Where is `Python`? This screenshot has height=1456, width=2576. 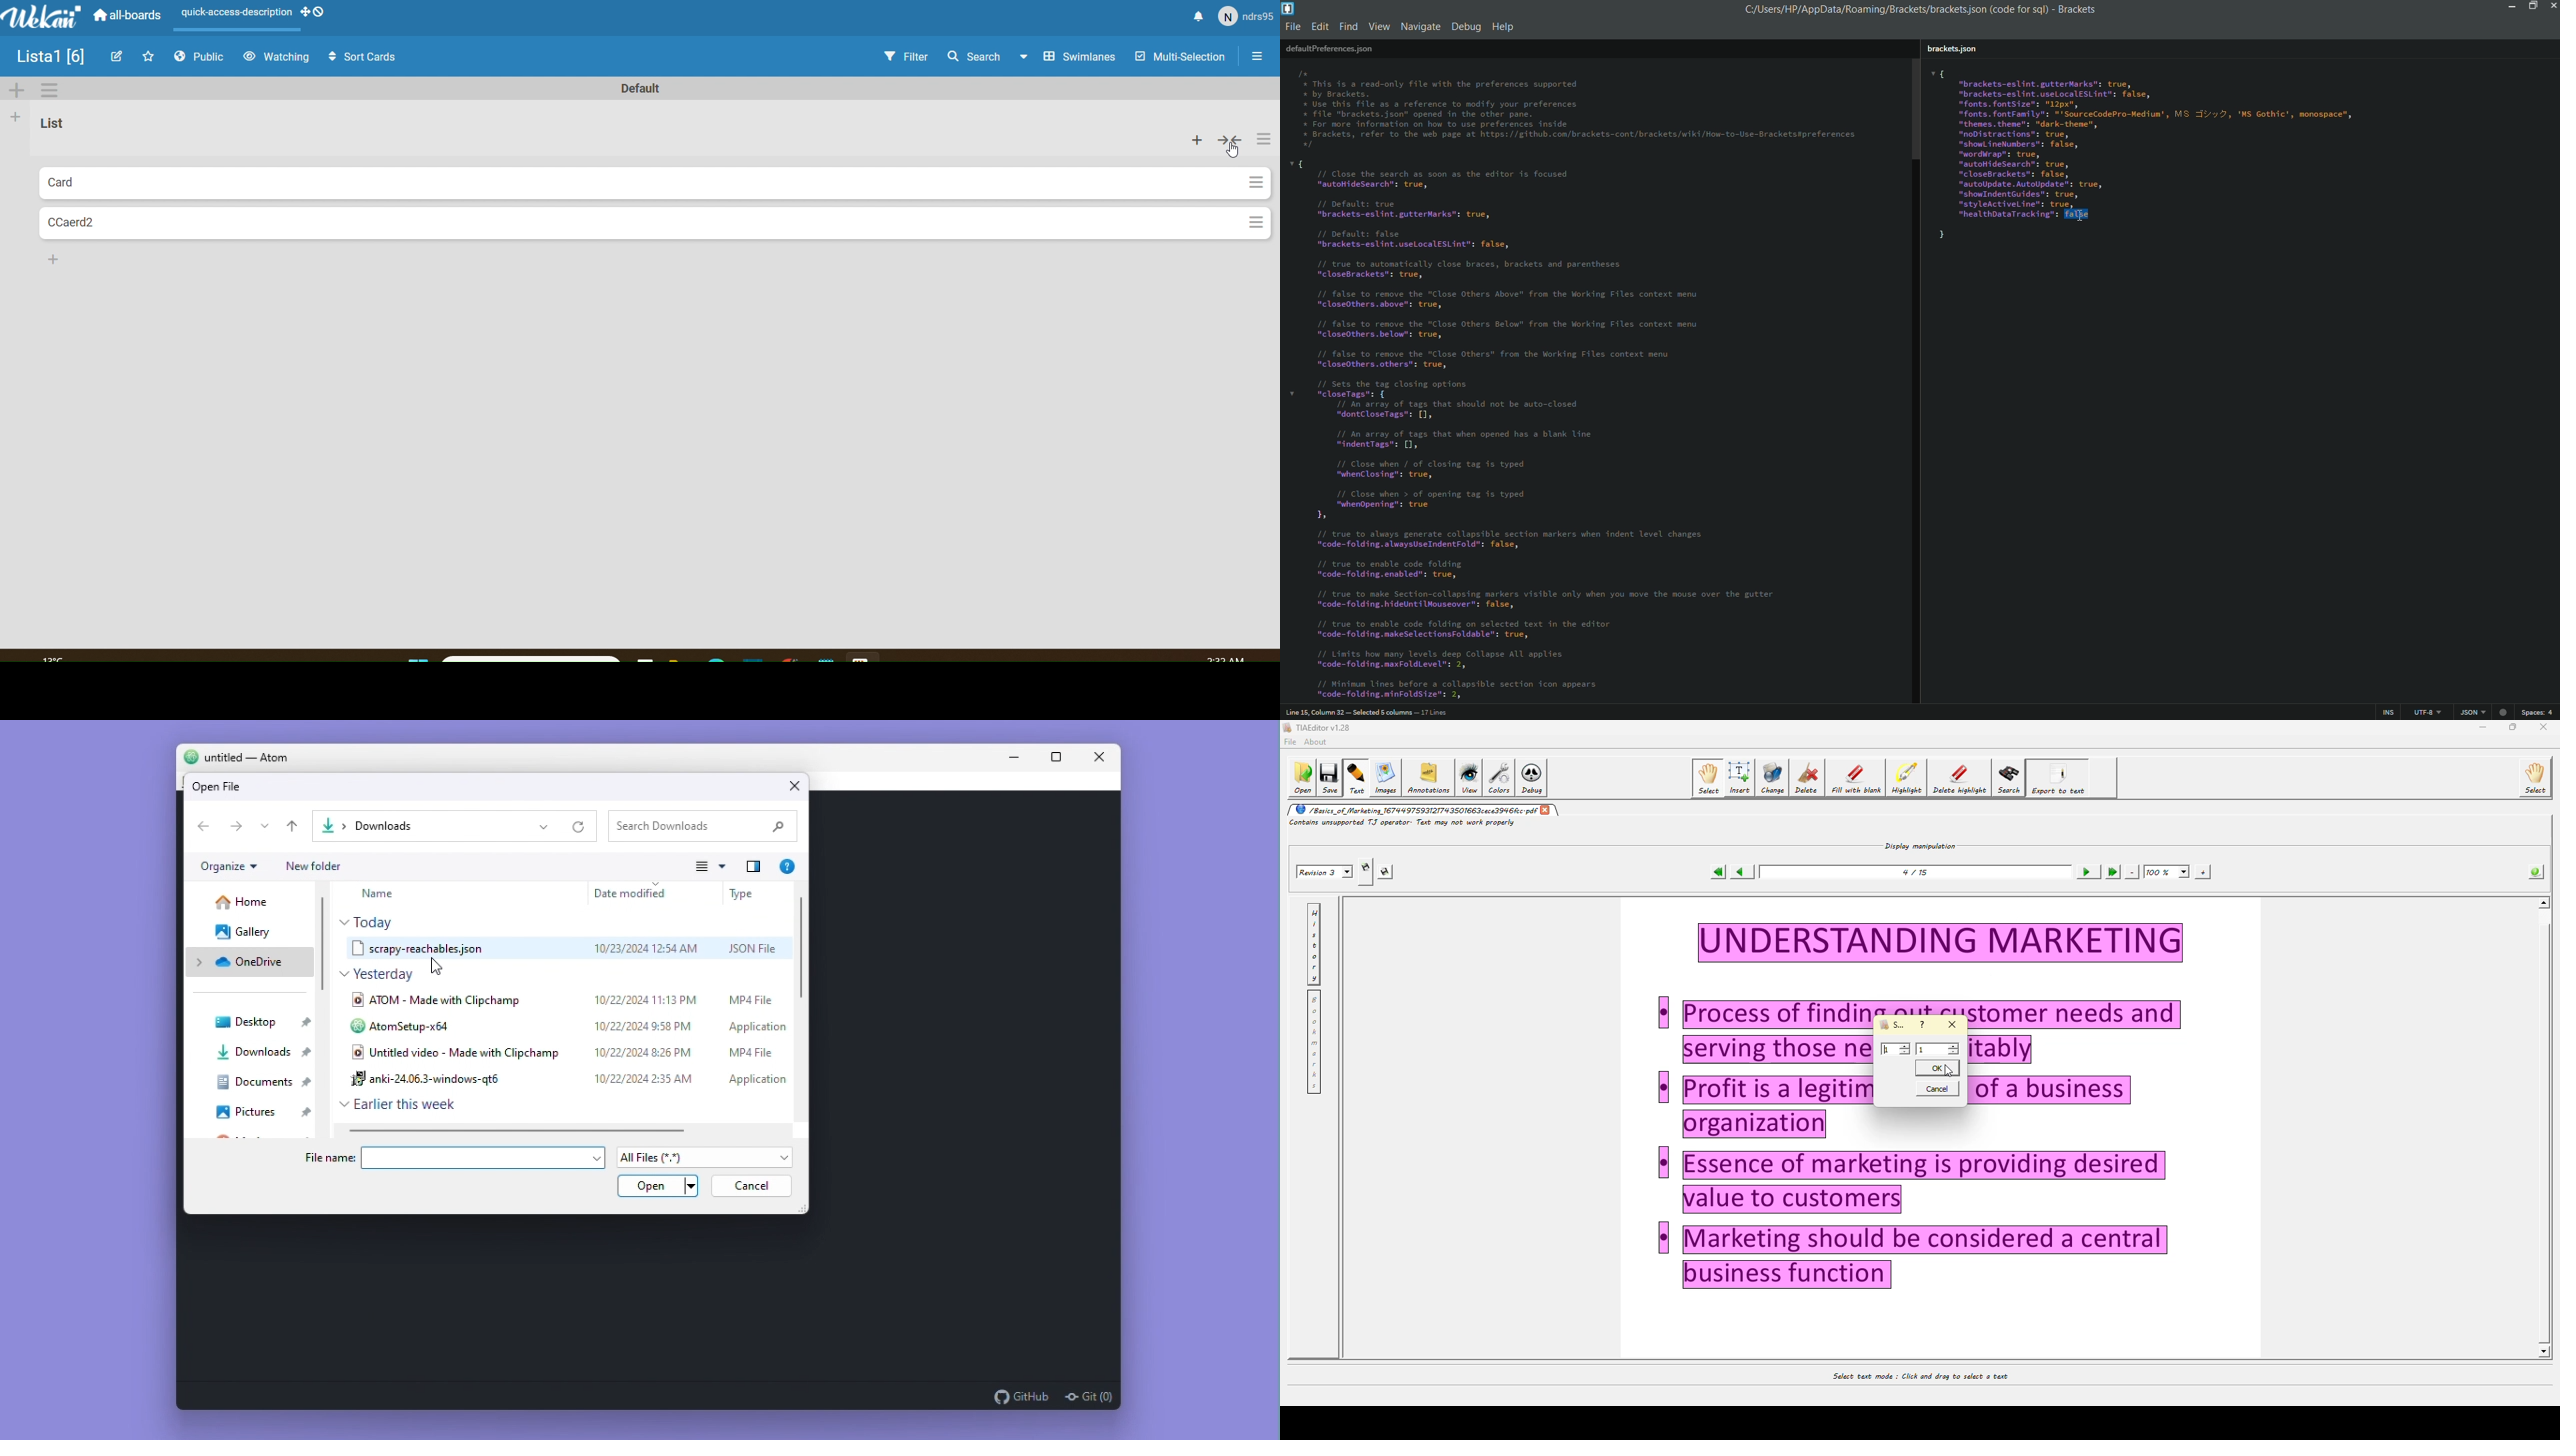 Python is located at coordinates (2471, 713).